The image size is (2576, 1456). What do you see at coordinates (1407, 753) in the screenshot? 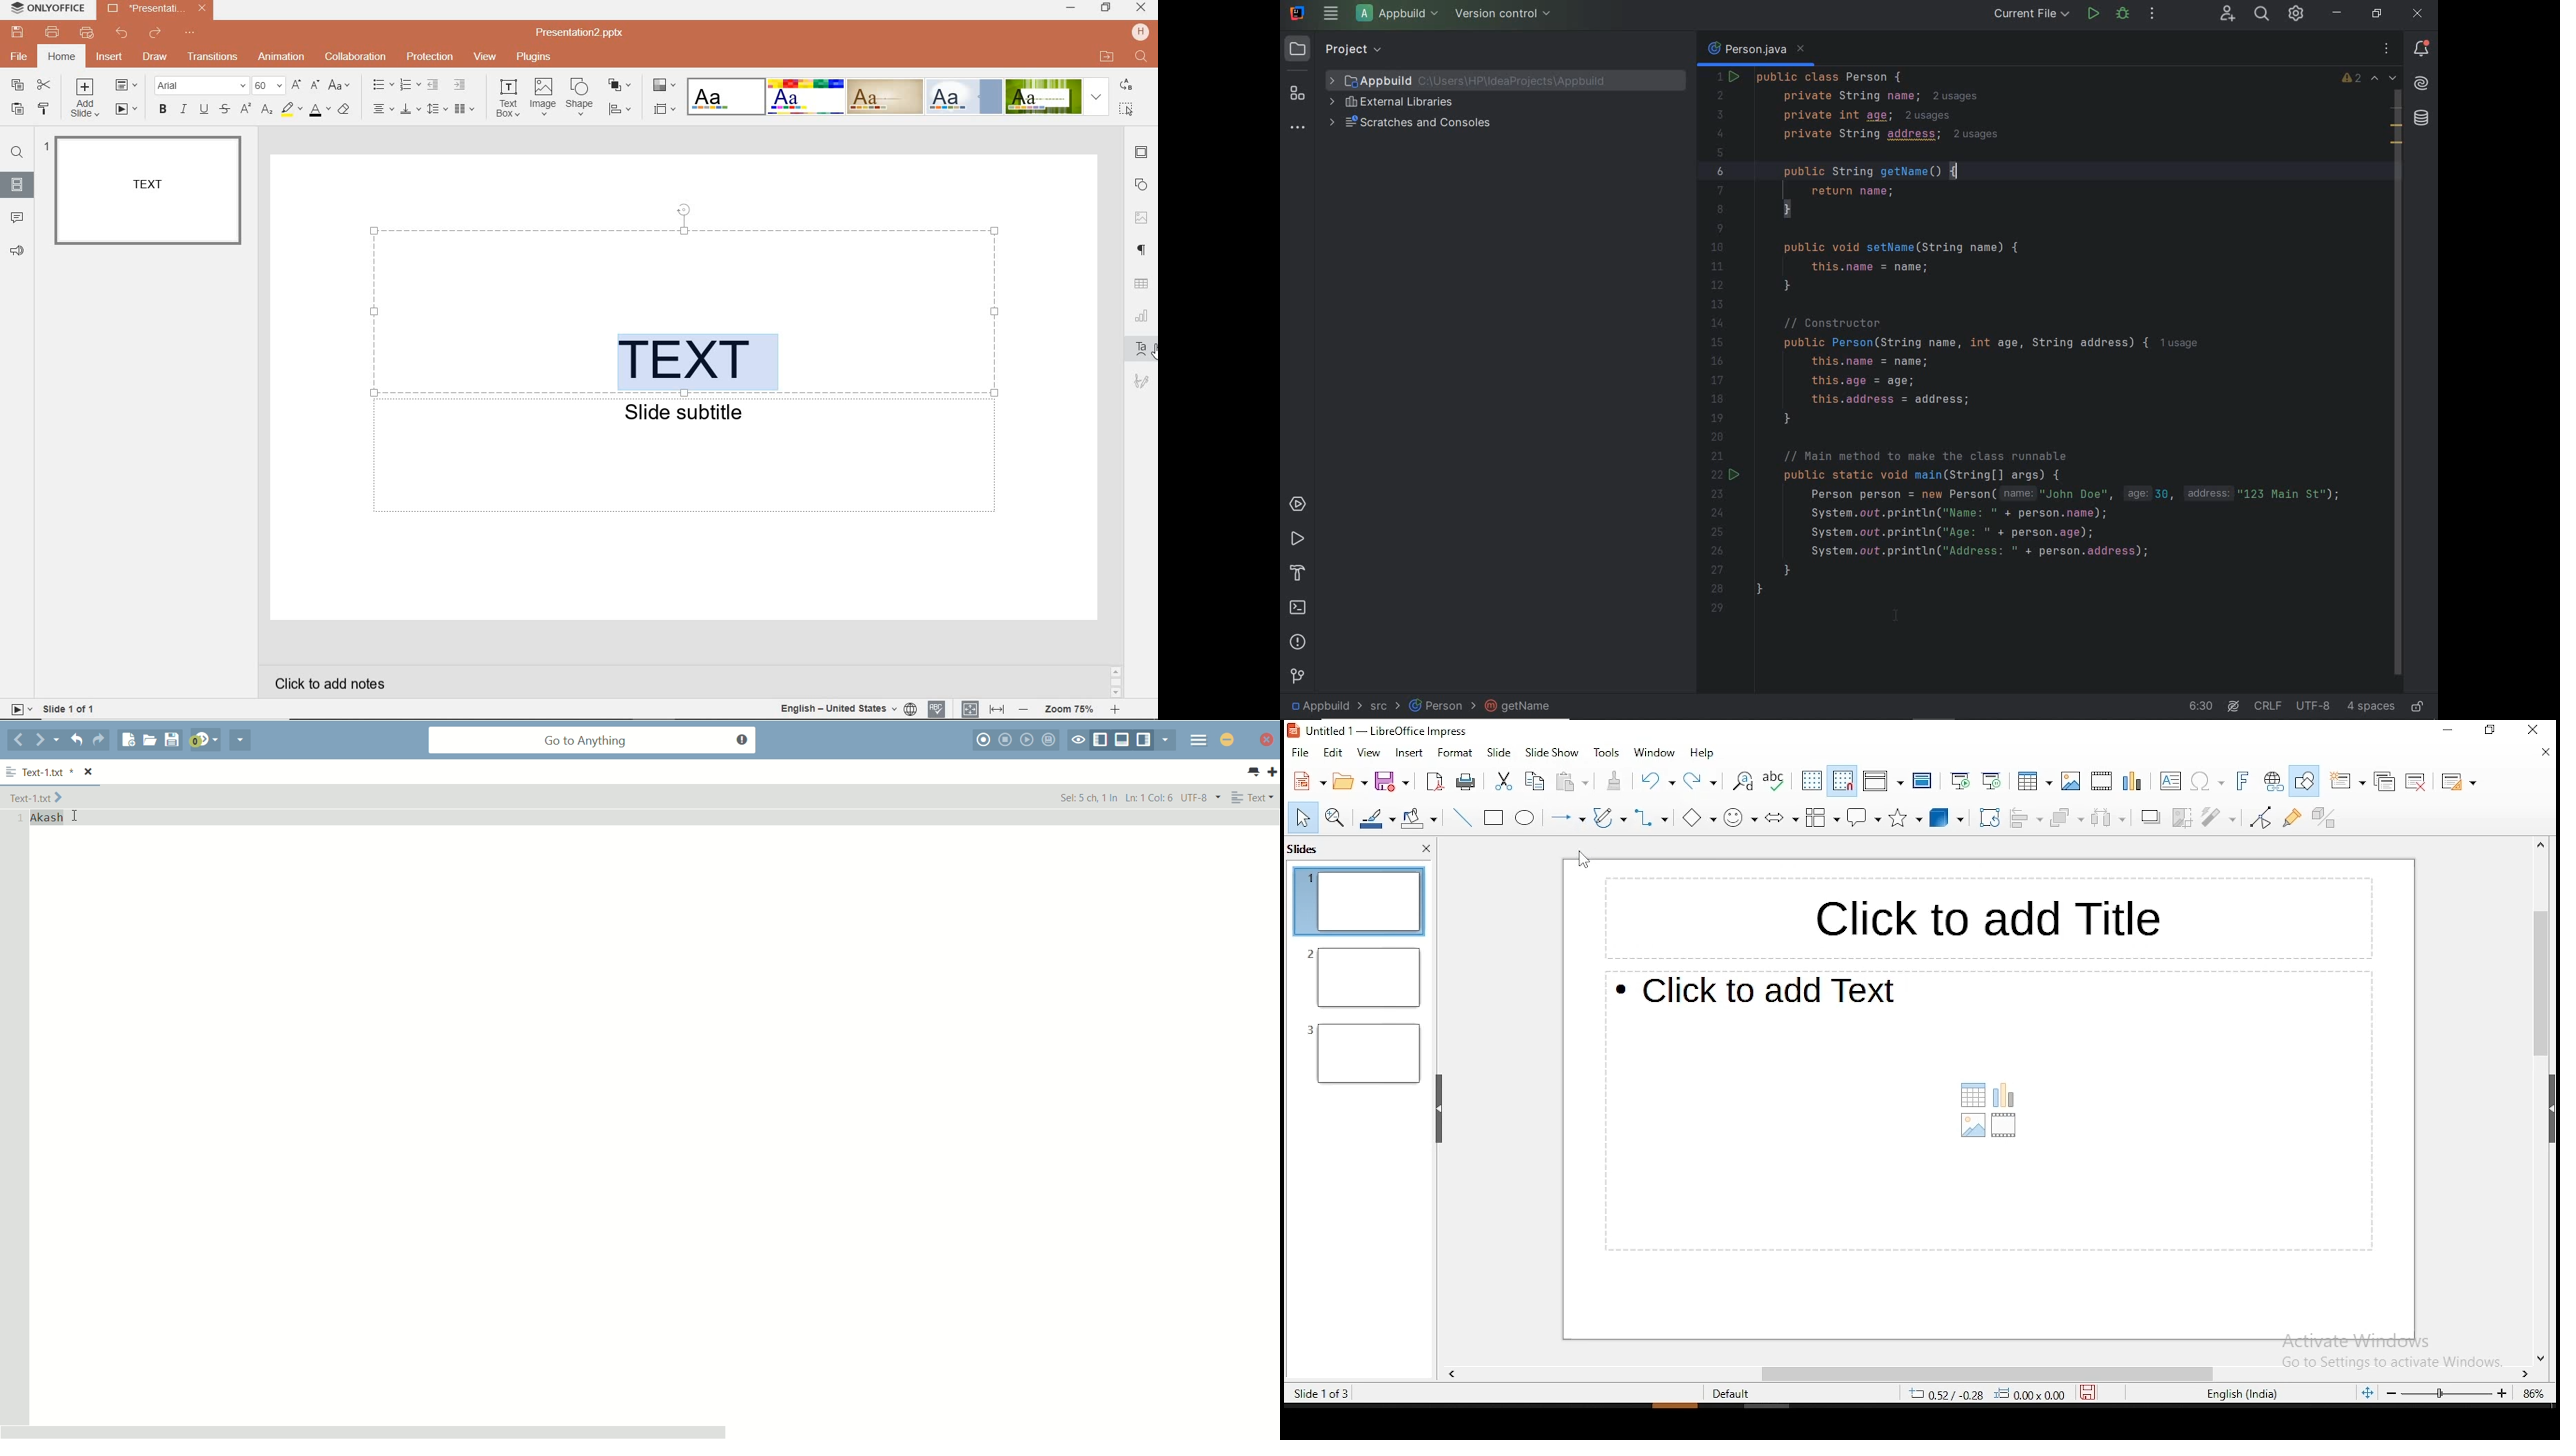
I see `insert` at bounding box center [1407, 753].